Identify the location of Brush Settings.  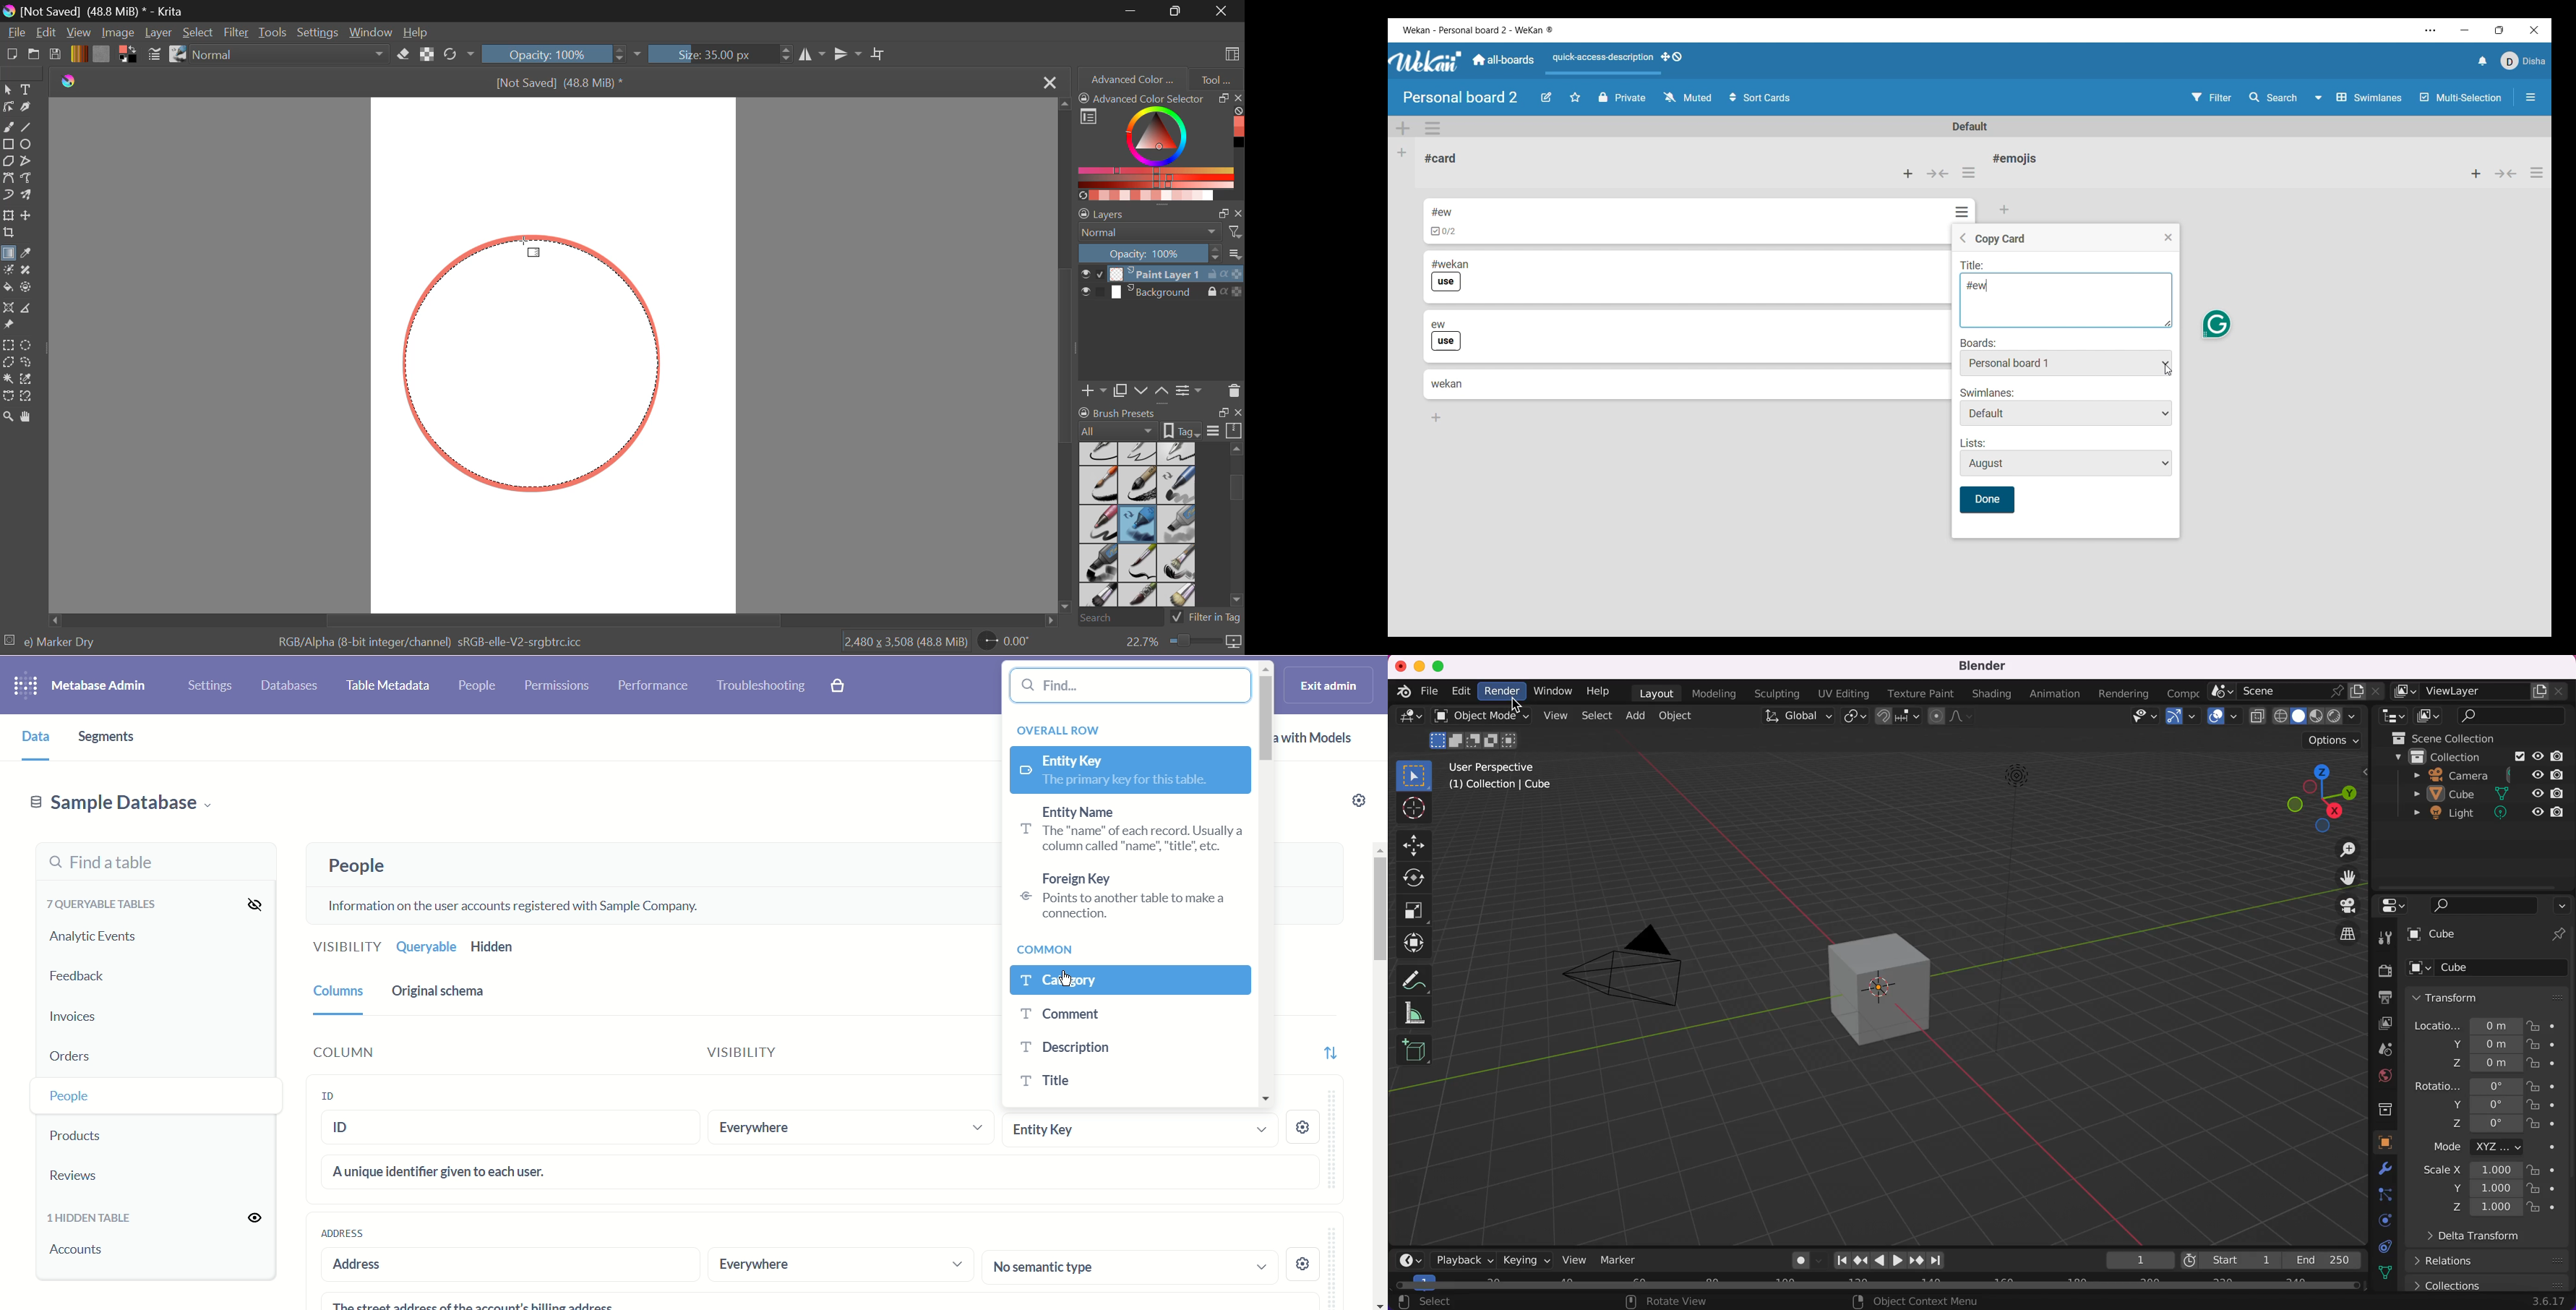
(154, 55).